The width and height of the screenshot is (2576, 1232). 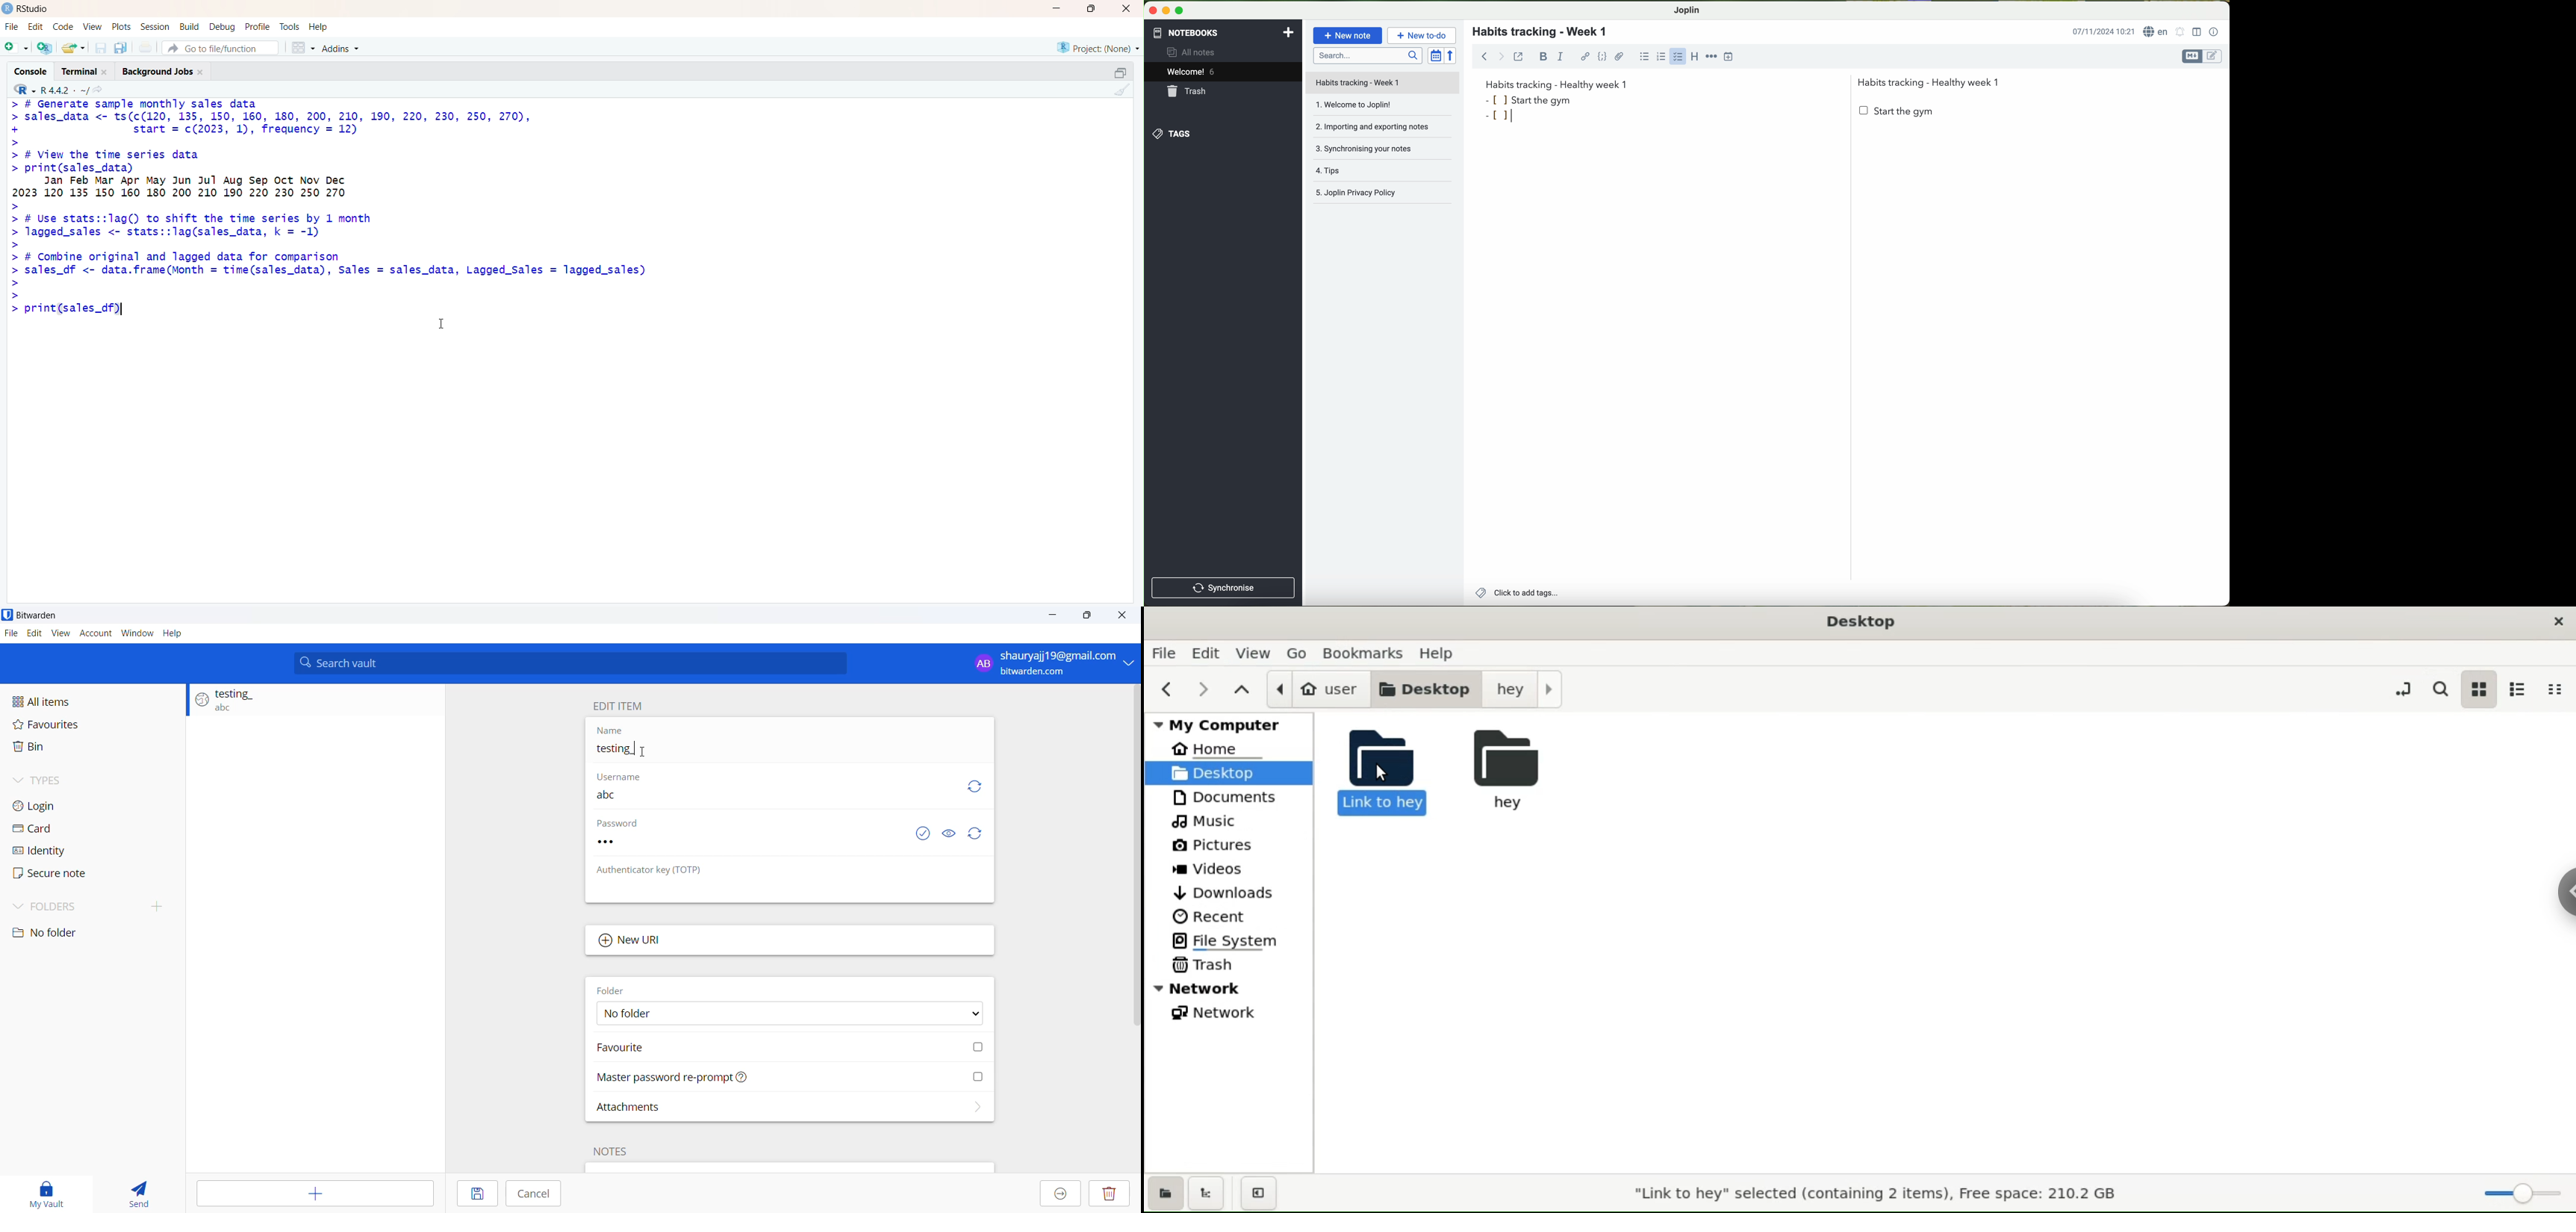 What do you see at coordinates (1222, 588) in the screenshot?
I see `synchronnise button` at bounding box center [1222, 588].